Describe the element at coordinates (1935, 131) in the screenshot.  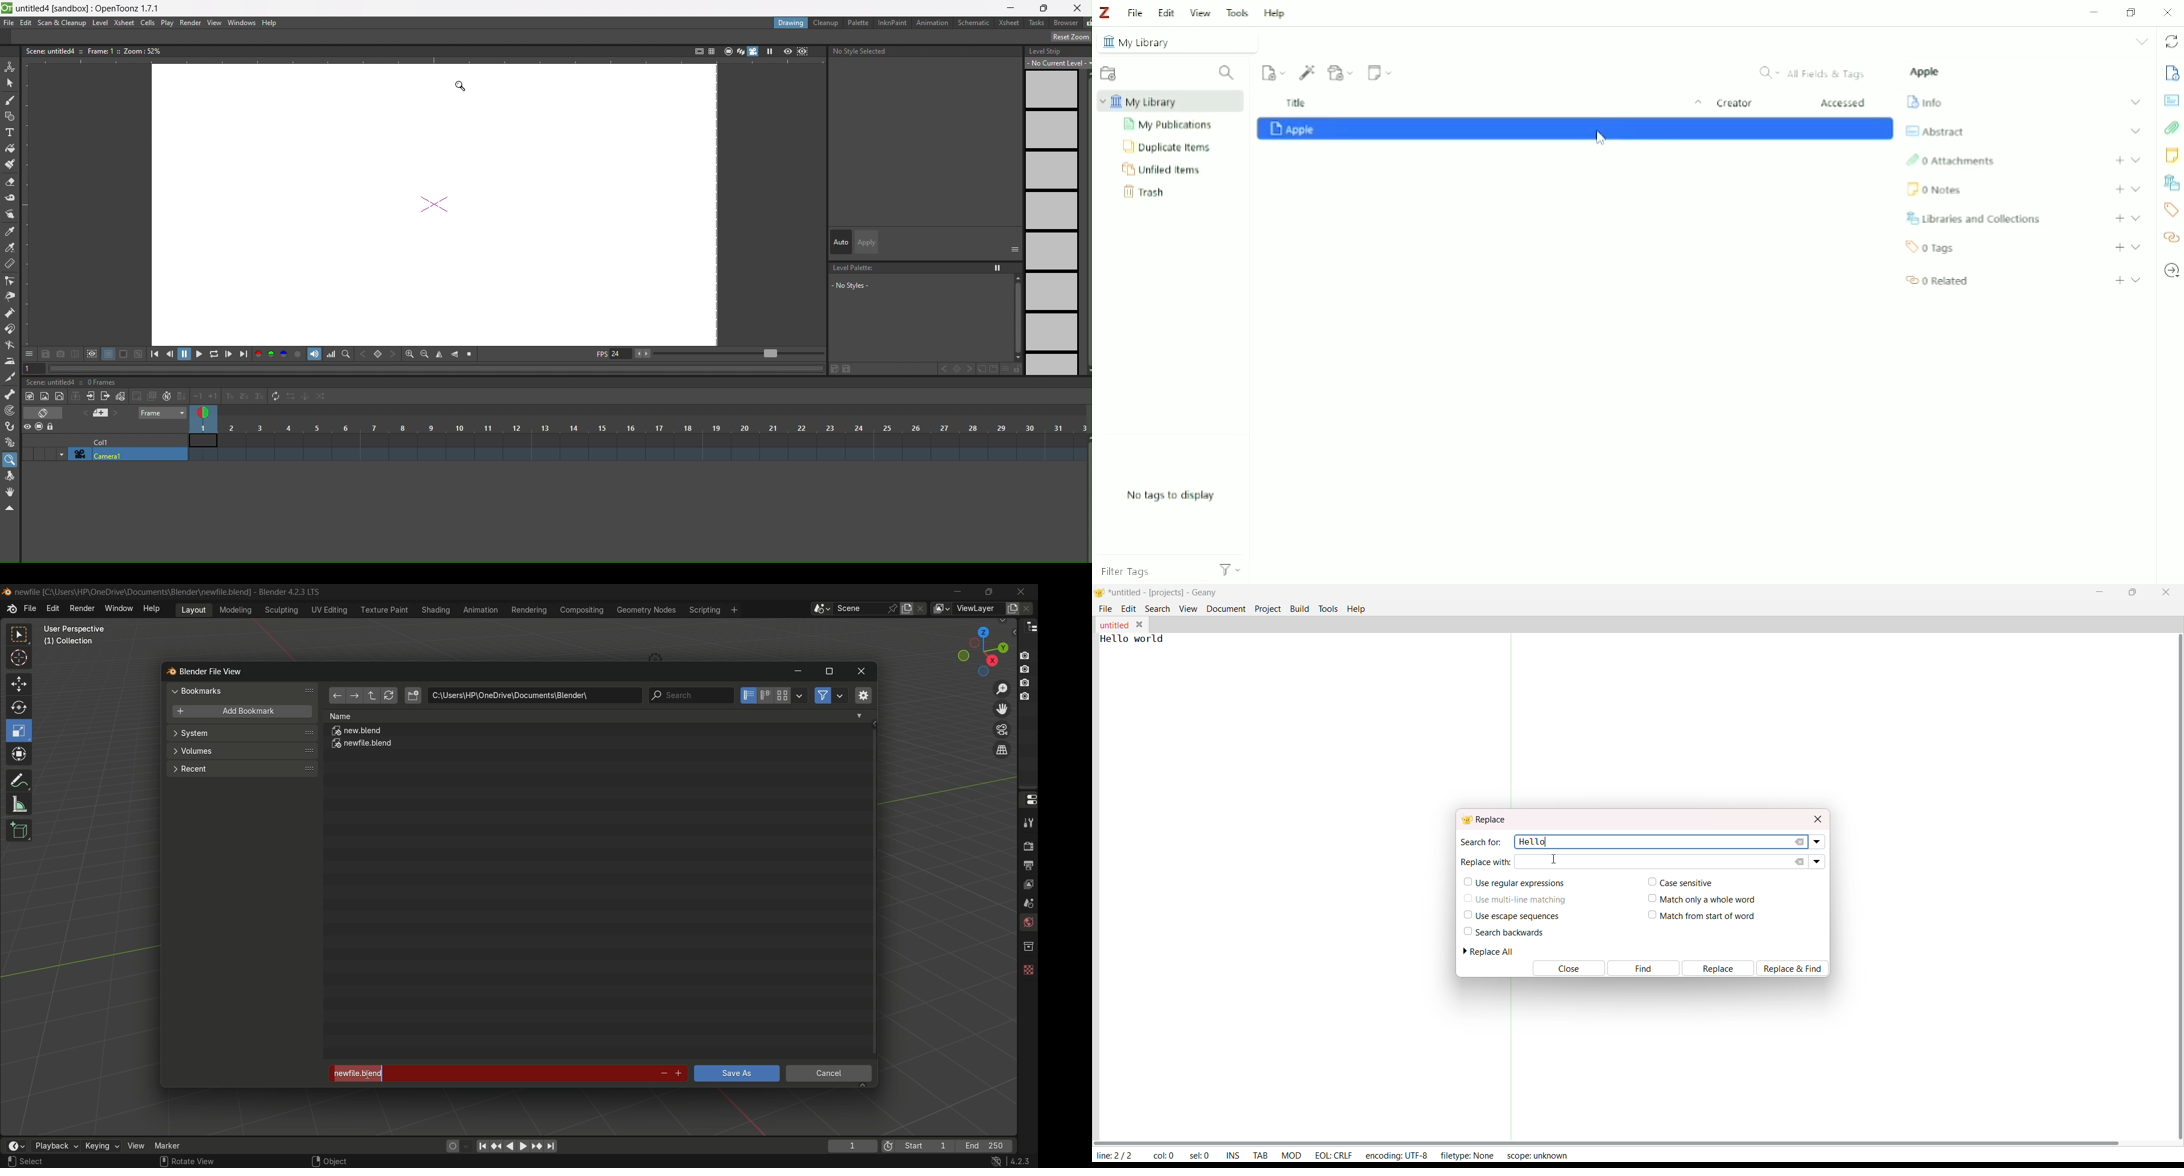
I see `Abstract` at that location.